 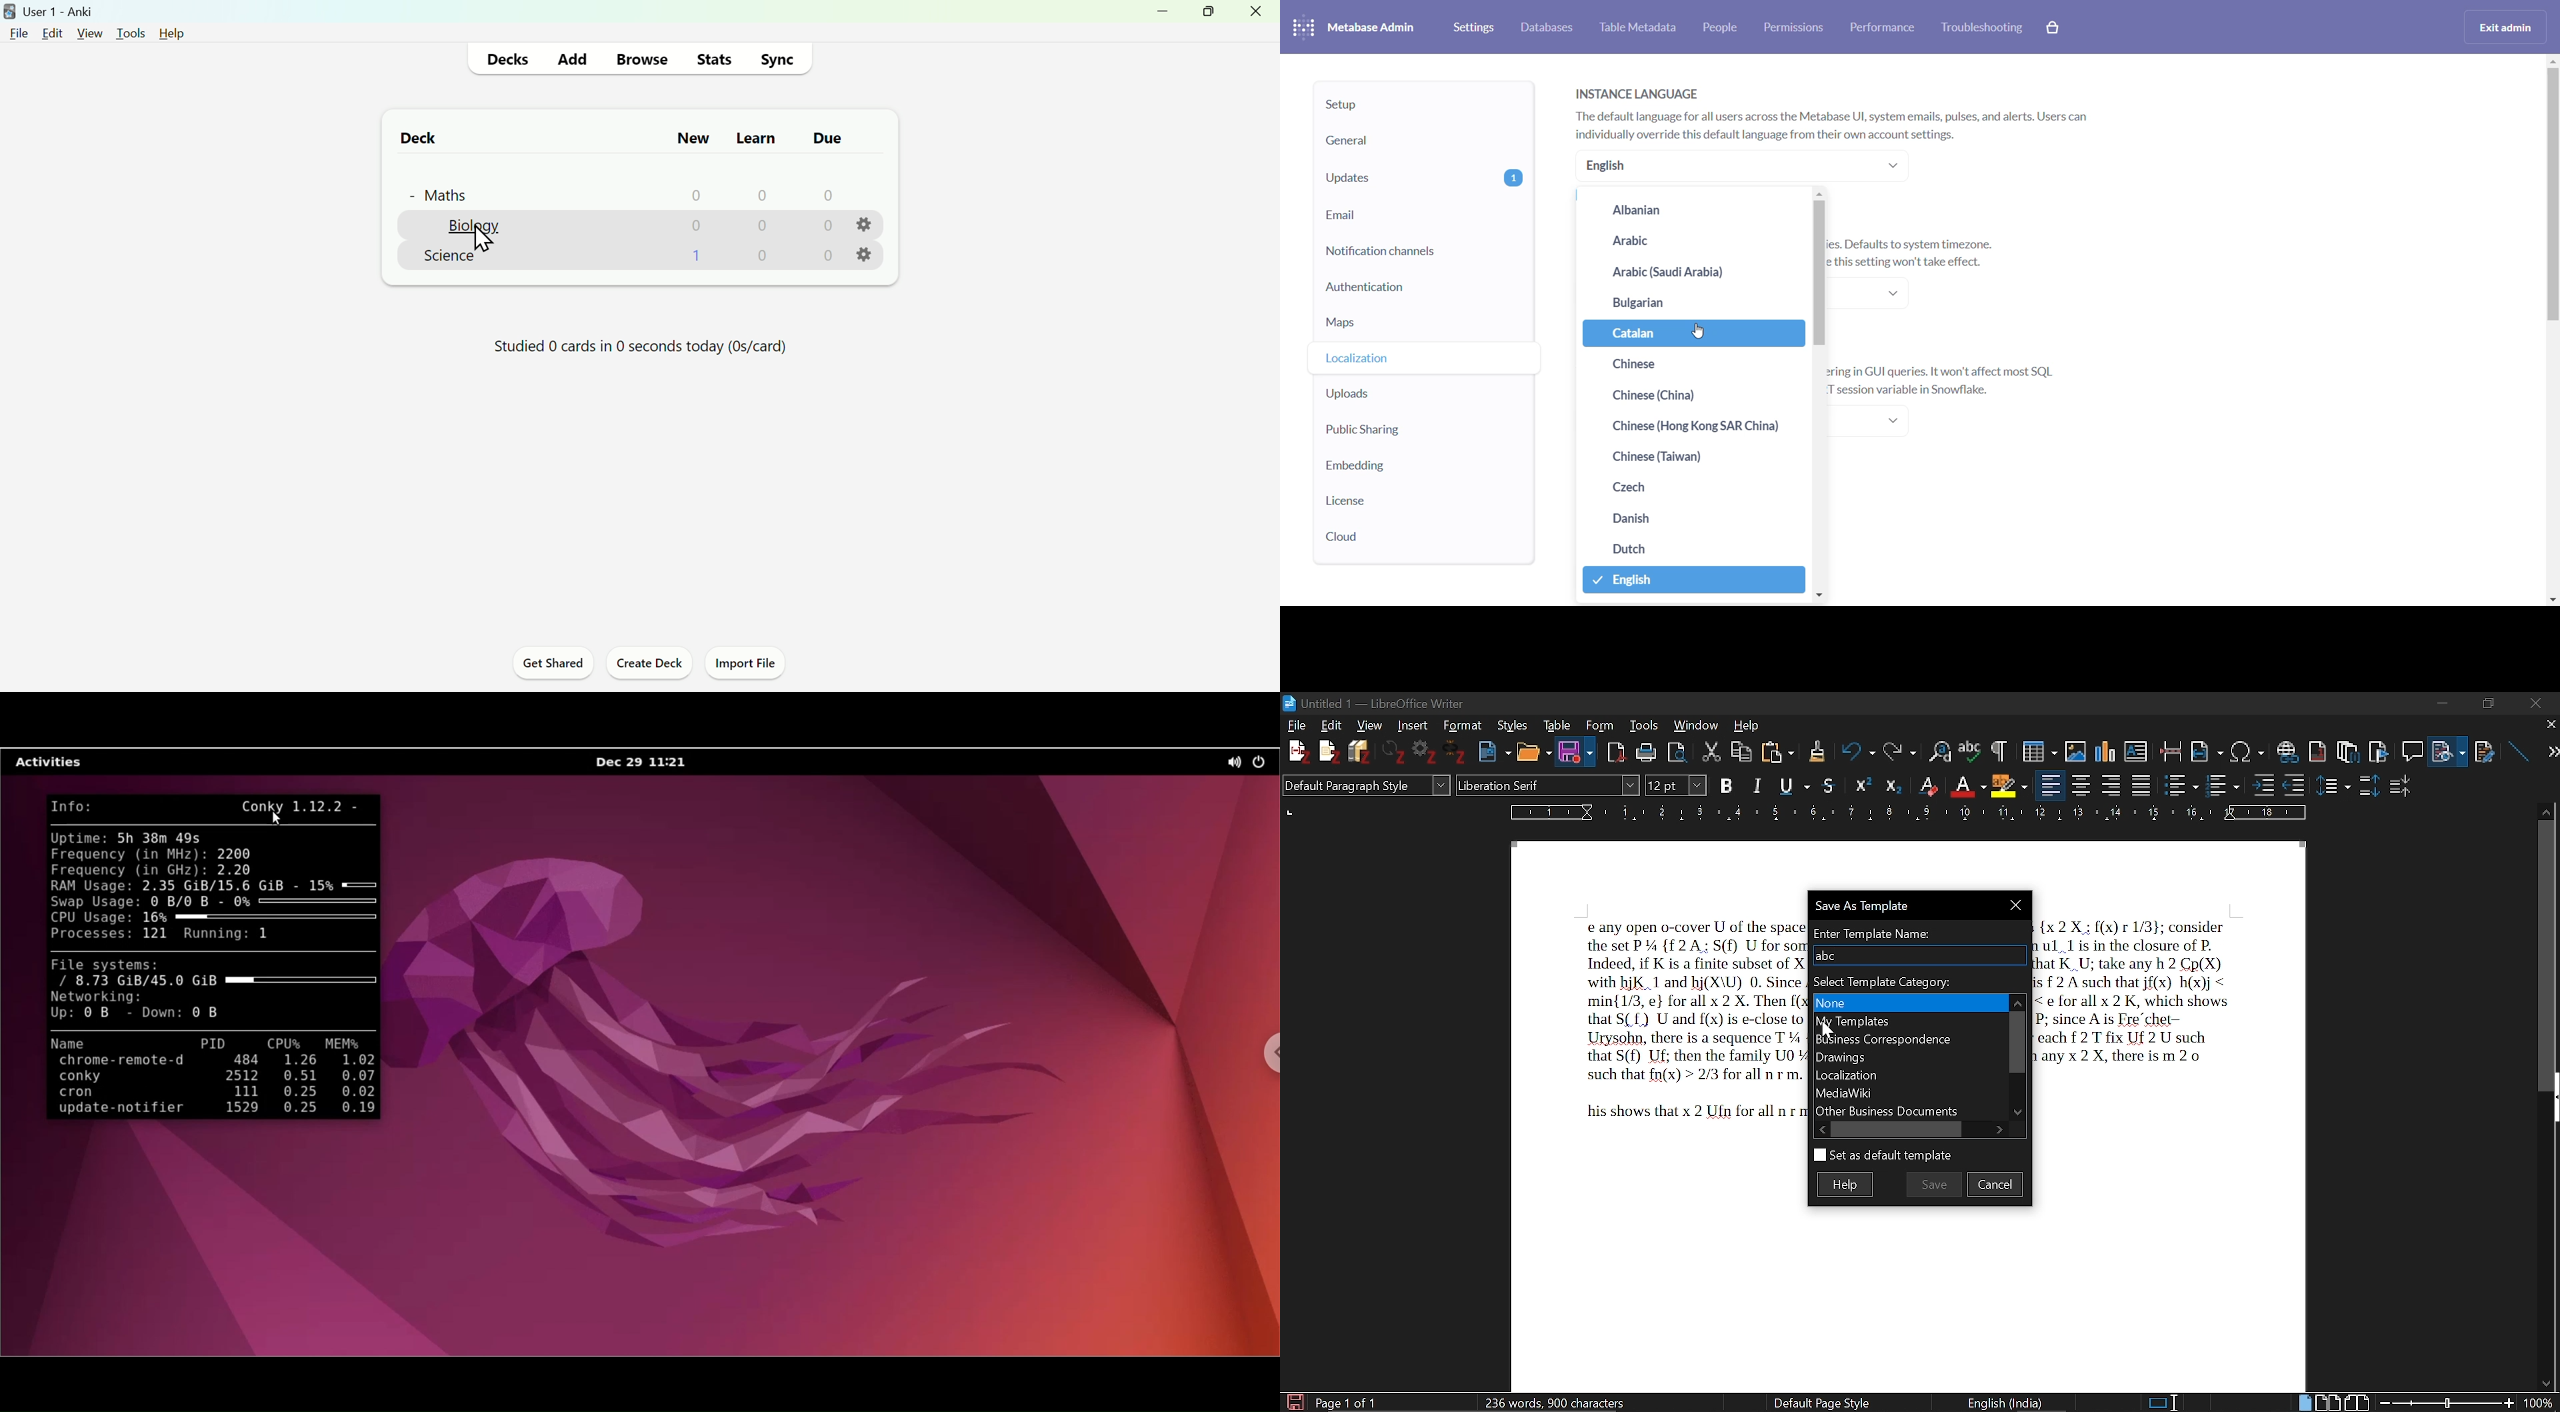 I want to click on Sync, so click(x=781, y=57).